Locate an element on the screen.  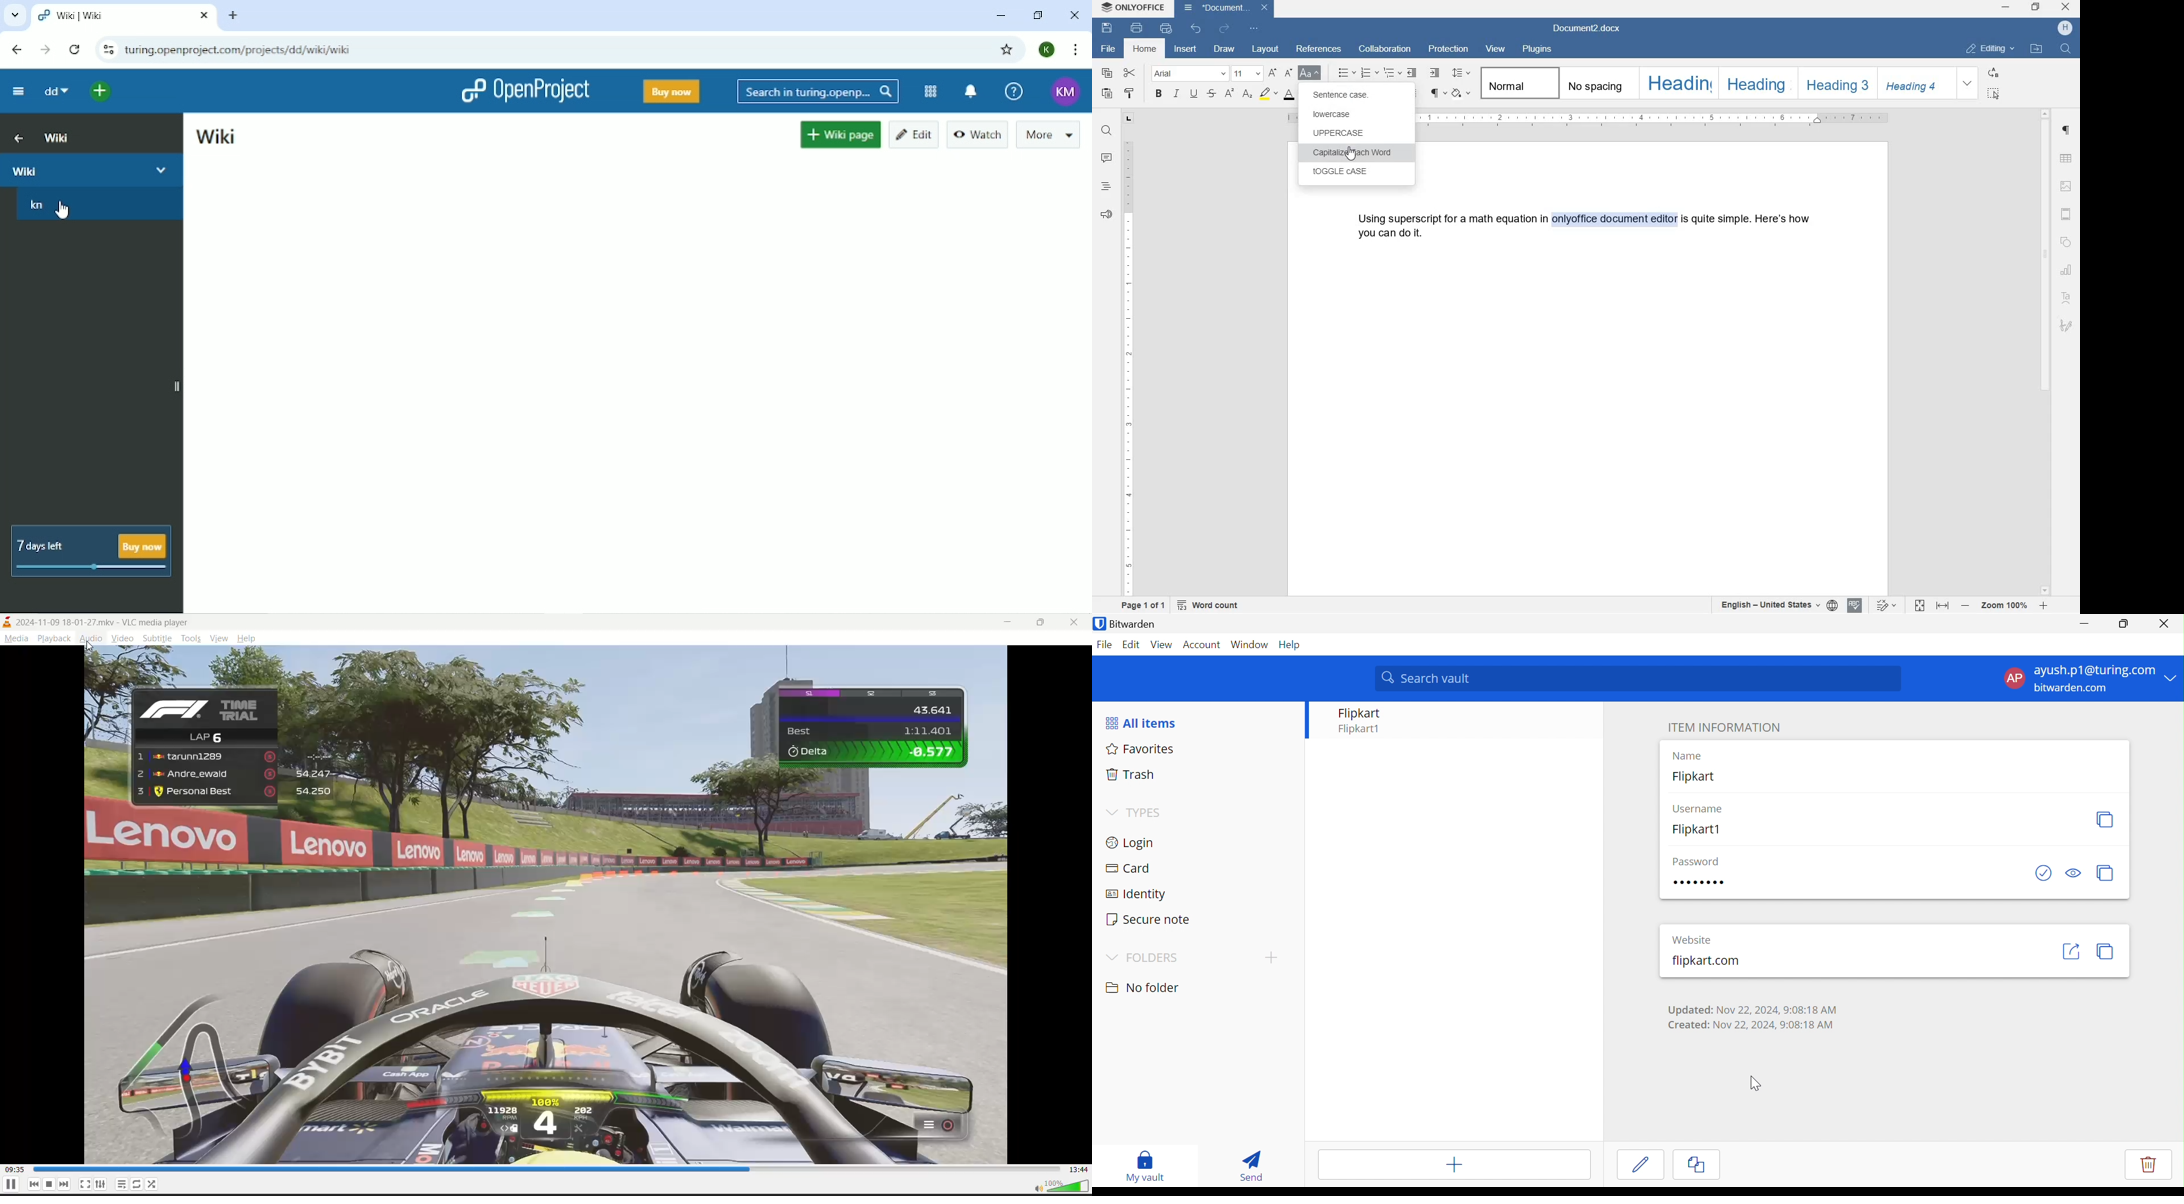
Clone is located at coordinates (1698, 1168).